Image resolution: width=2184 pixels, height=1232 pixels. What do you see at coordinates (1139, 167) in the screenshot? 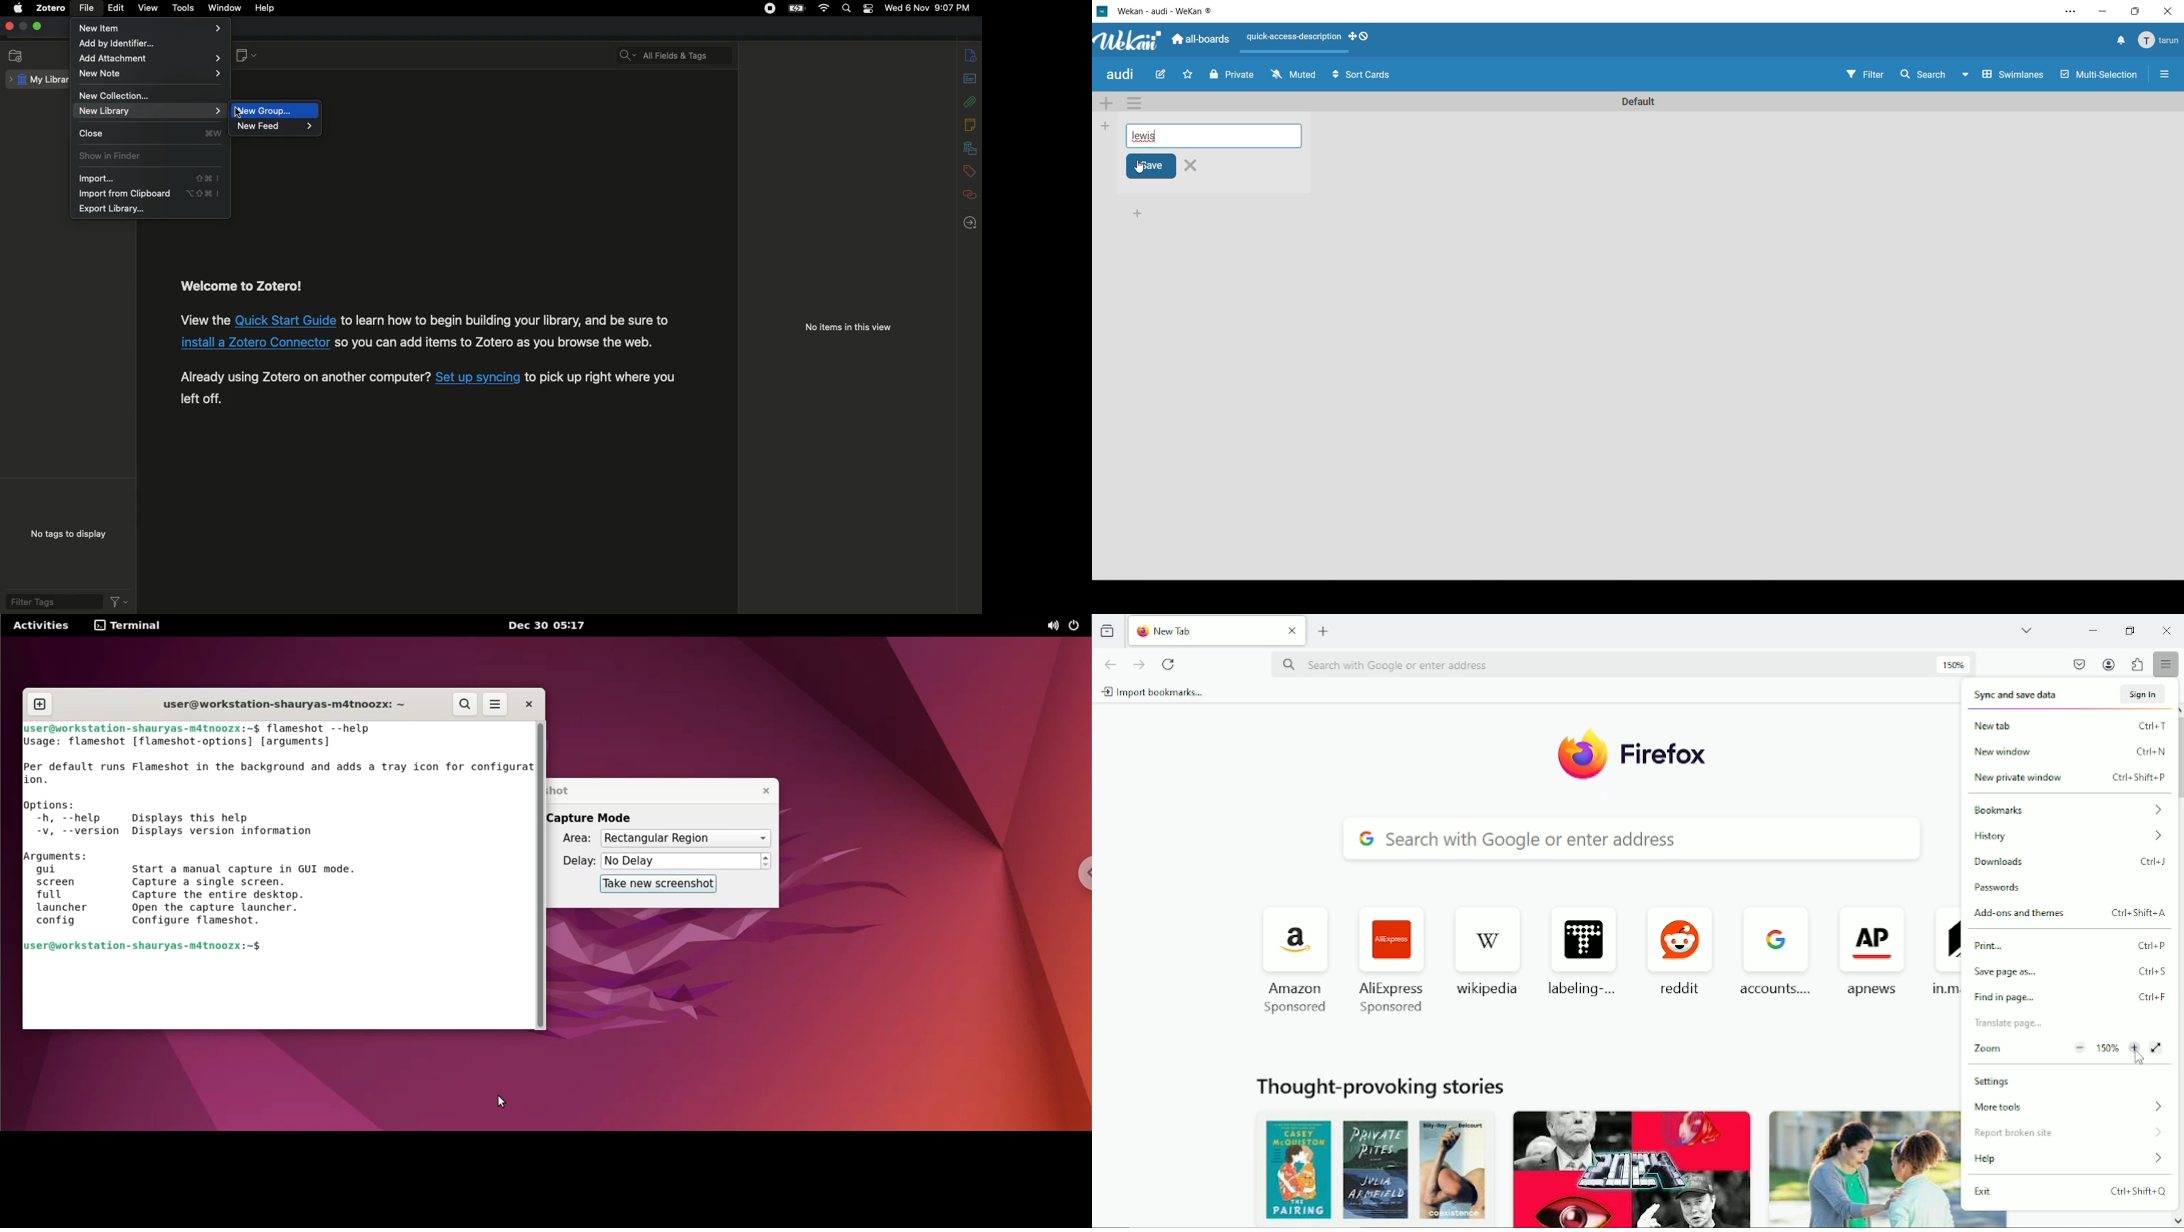
I see `cursor` at bounding box center [1139, 167].